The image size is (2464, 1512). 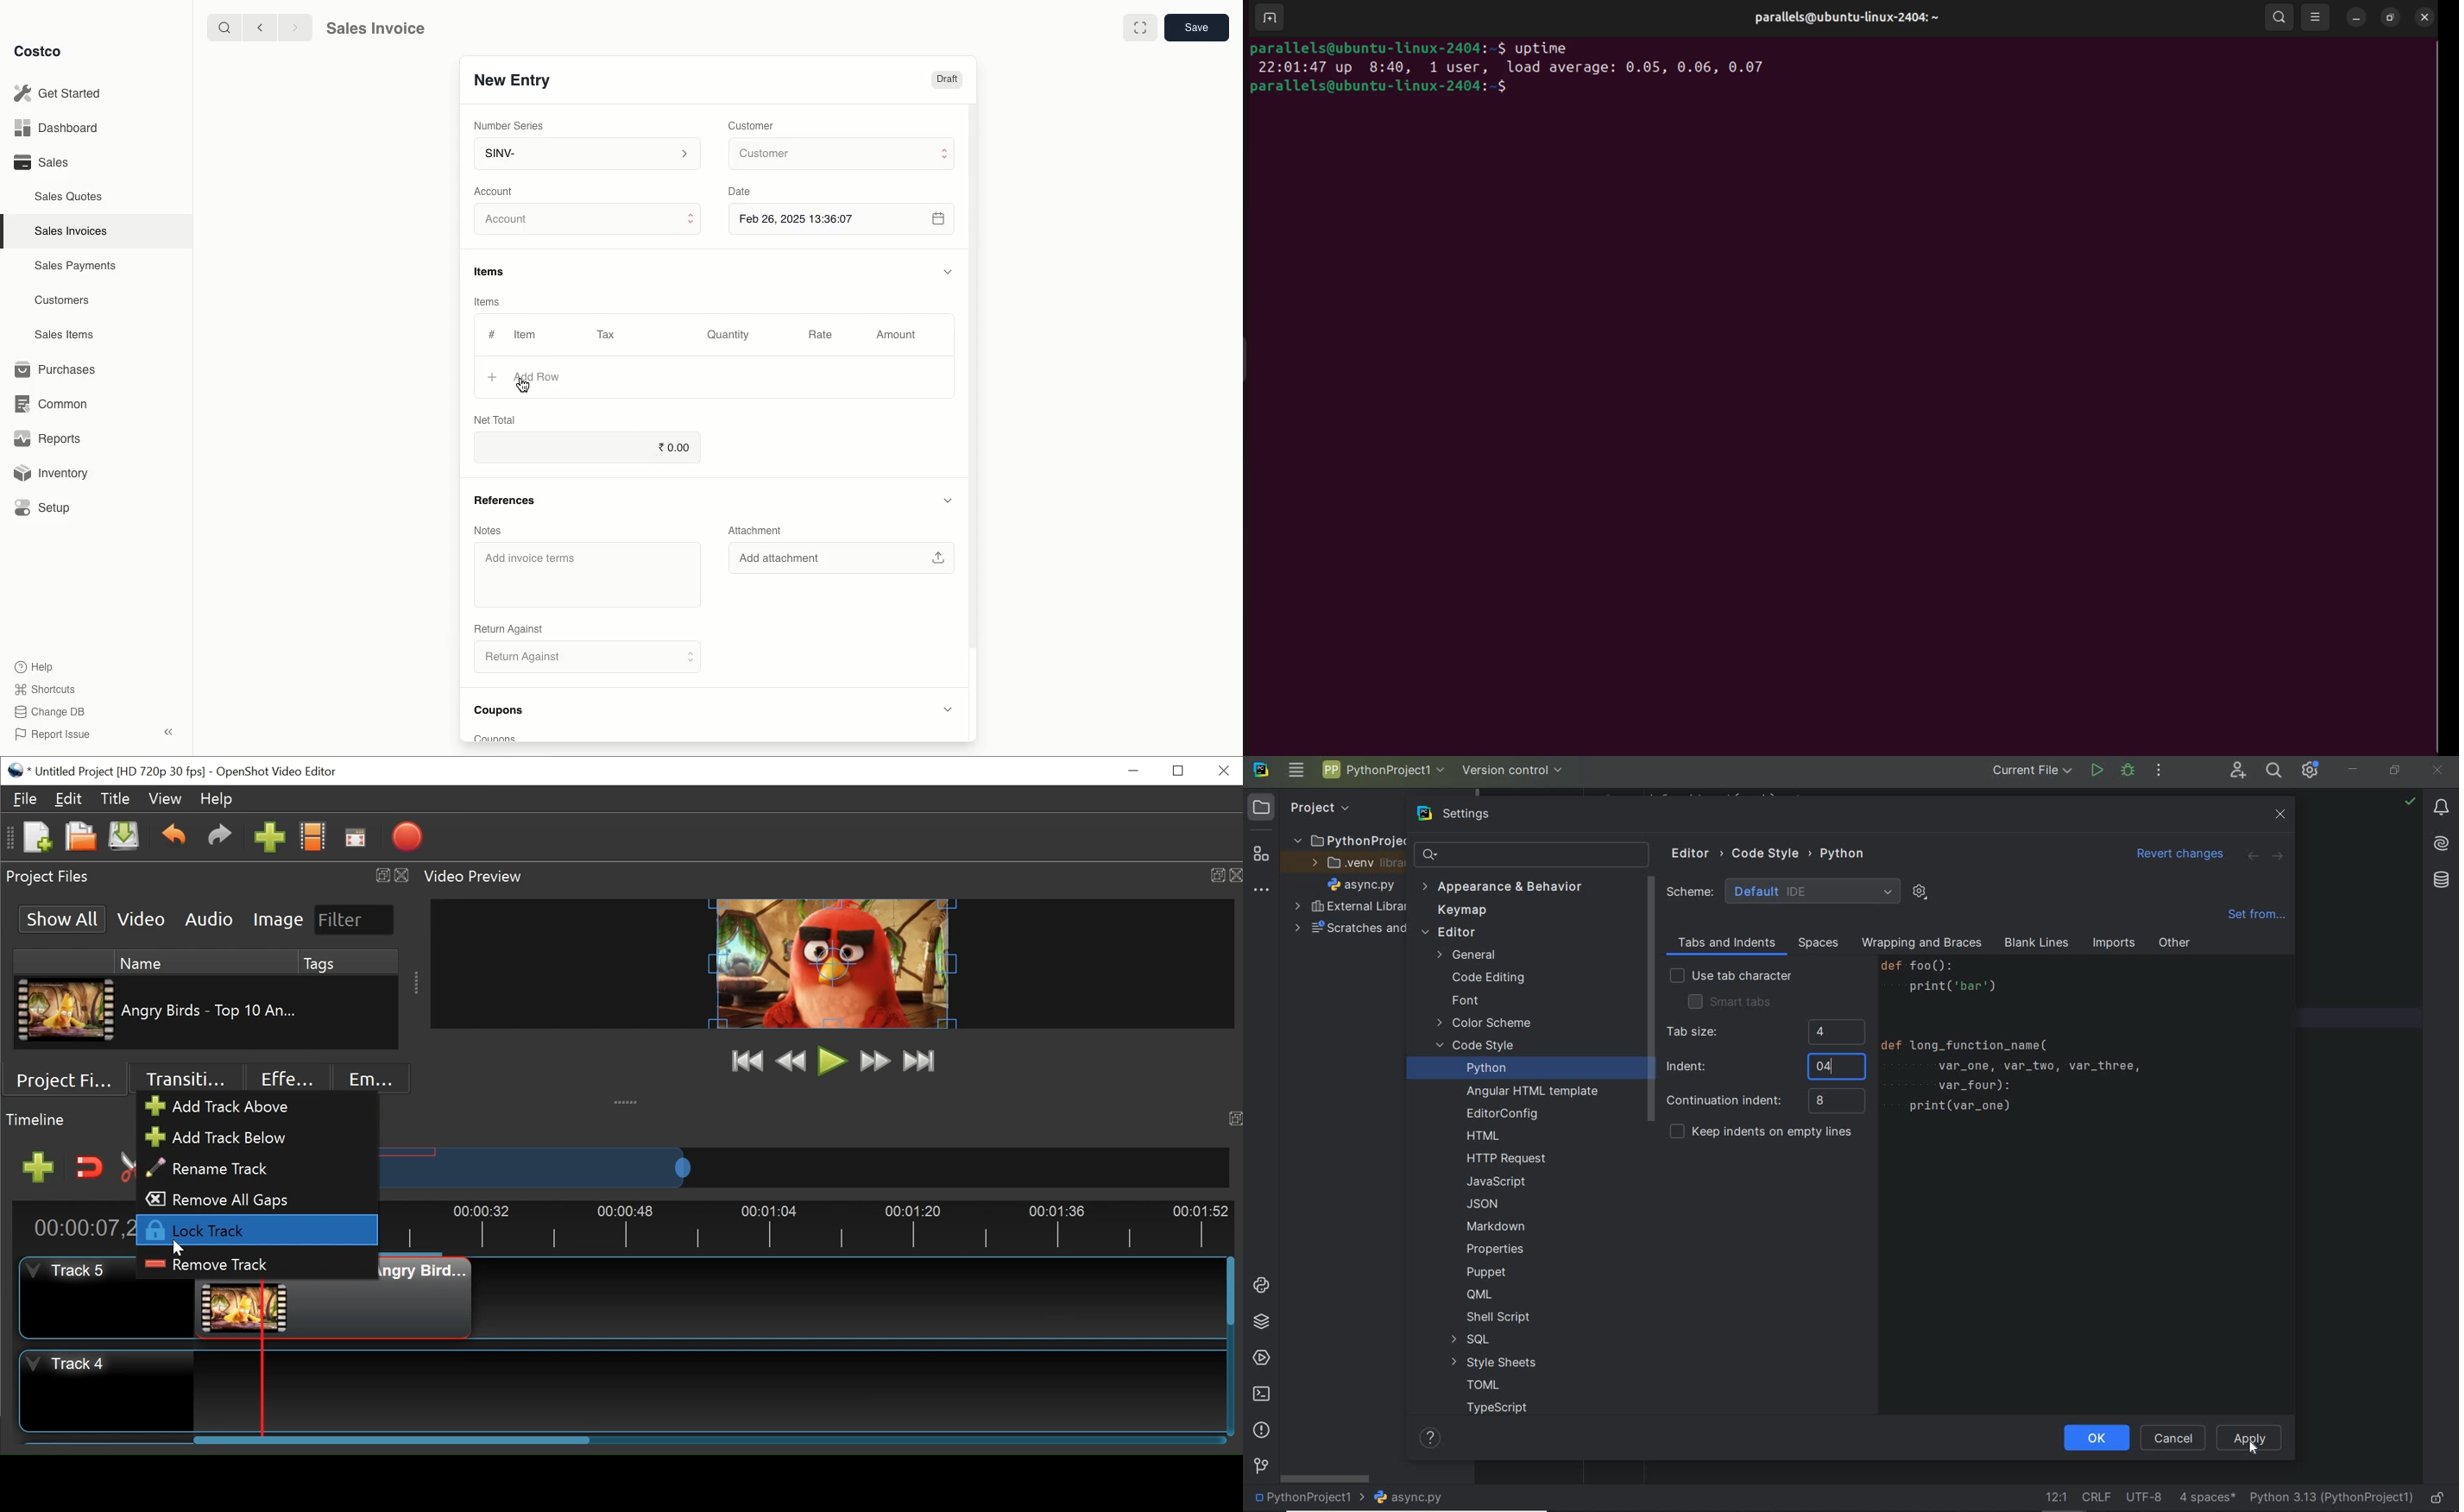 What do you see at coordinates (44, 690) in the screenshot?
I see `Shortcuts` at bounding box center [44, 690].